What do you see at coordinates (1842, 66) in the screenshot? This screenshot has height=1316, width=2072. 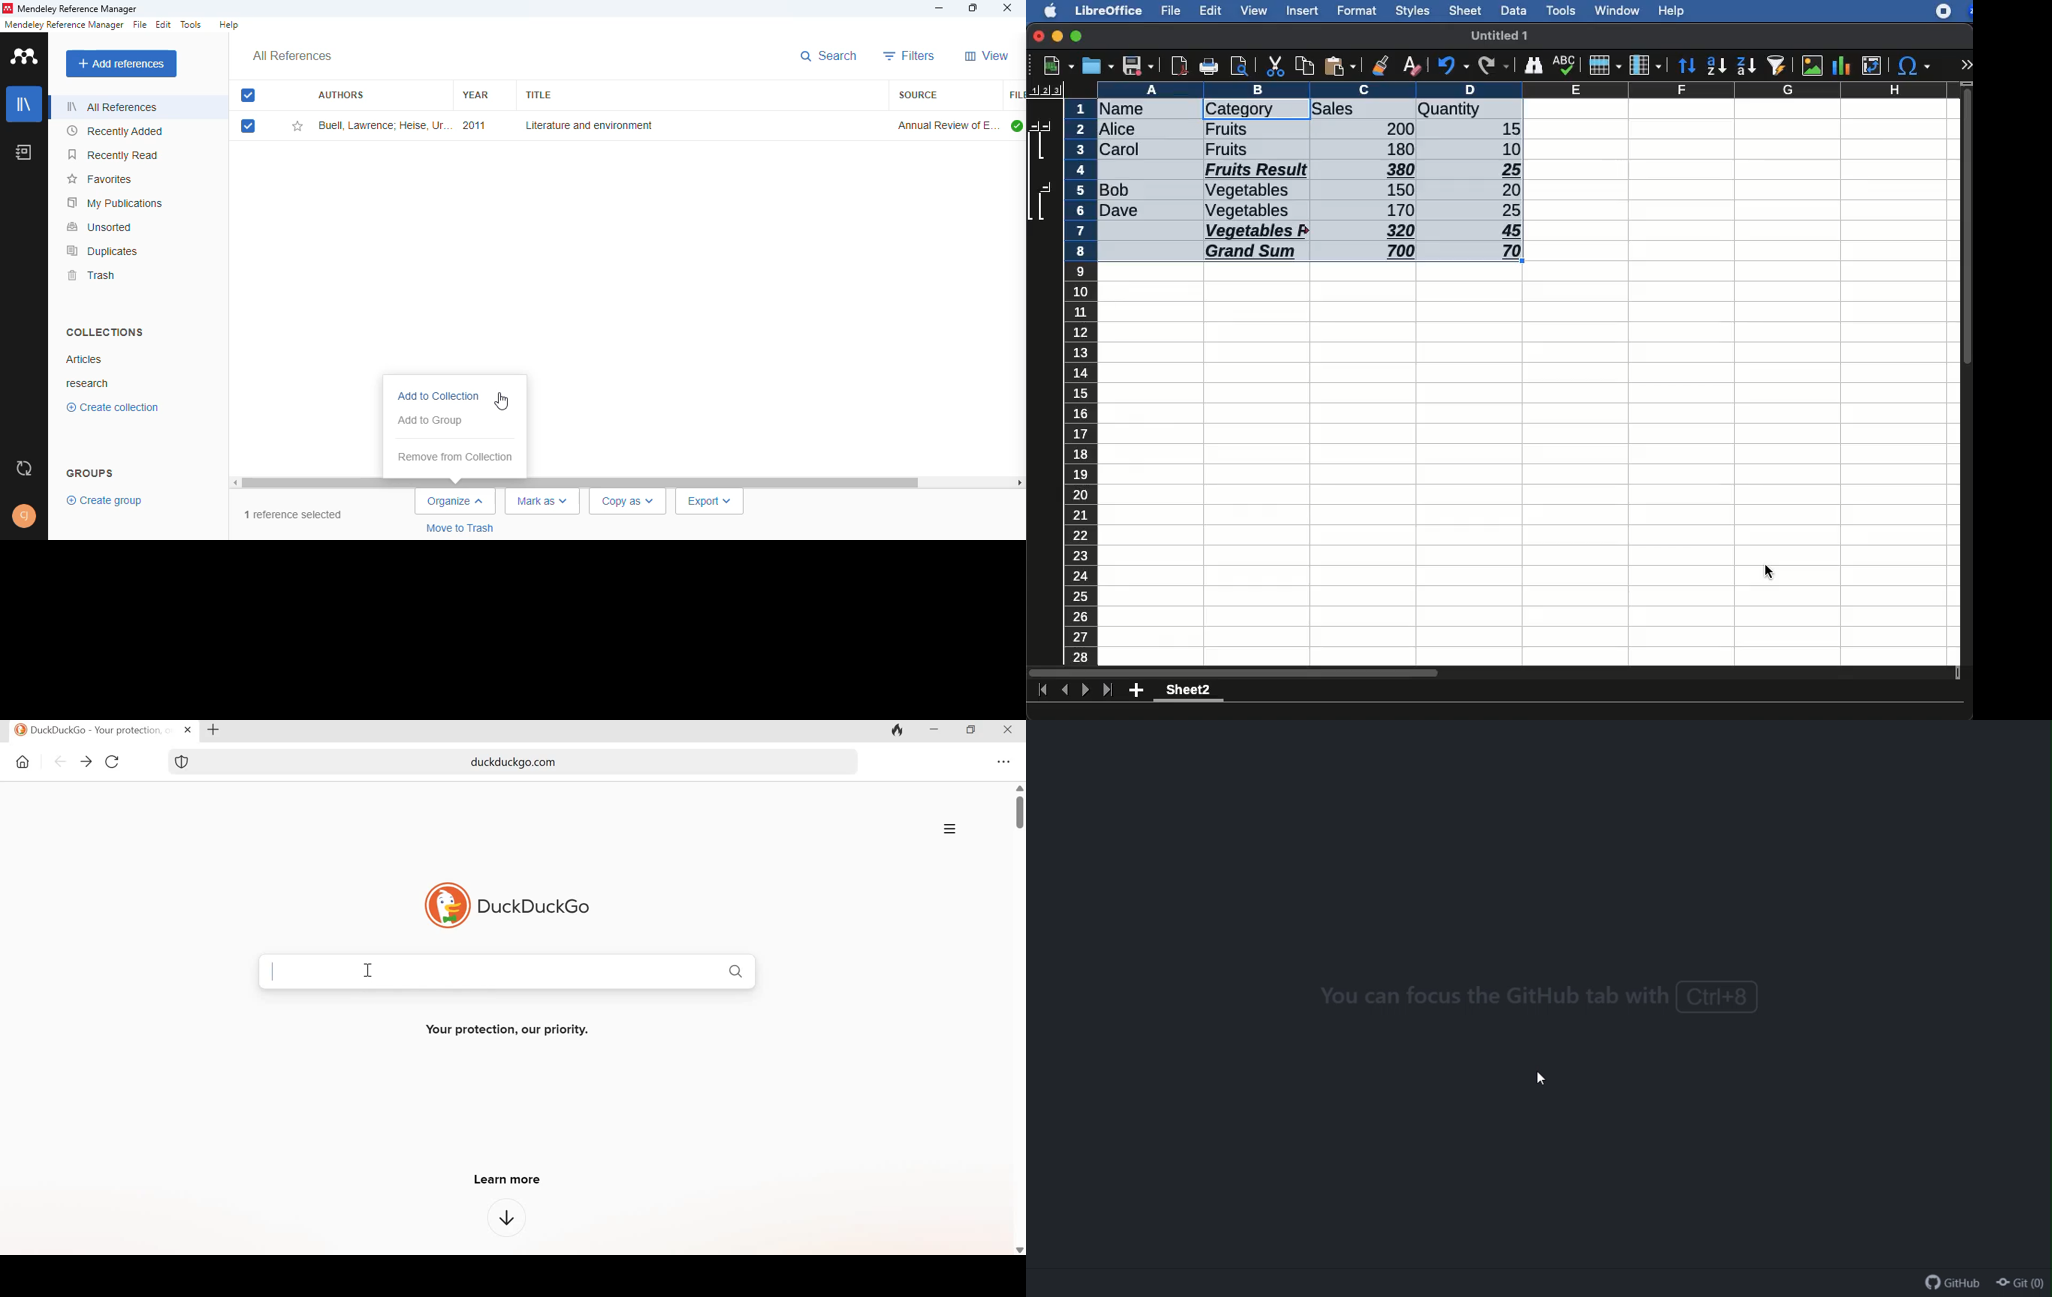 I see `chart` at bounding box center [1842, 66].